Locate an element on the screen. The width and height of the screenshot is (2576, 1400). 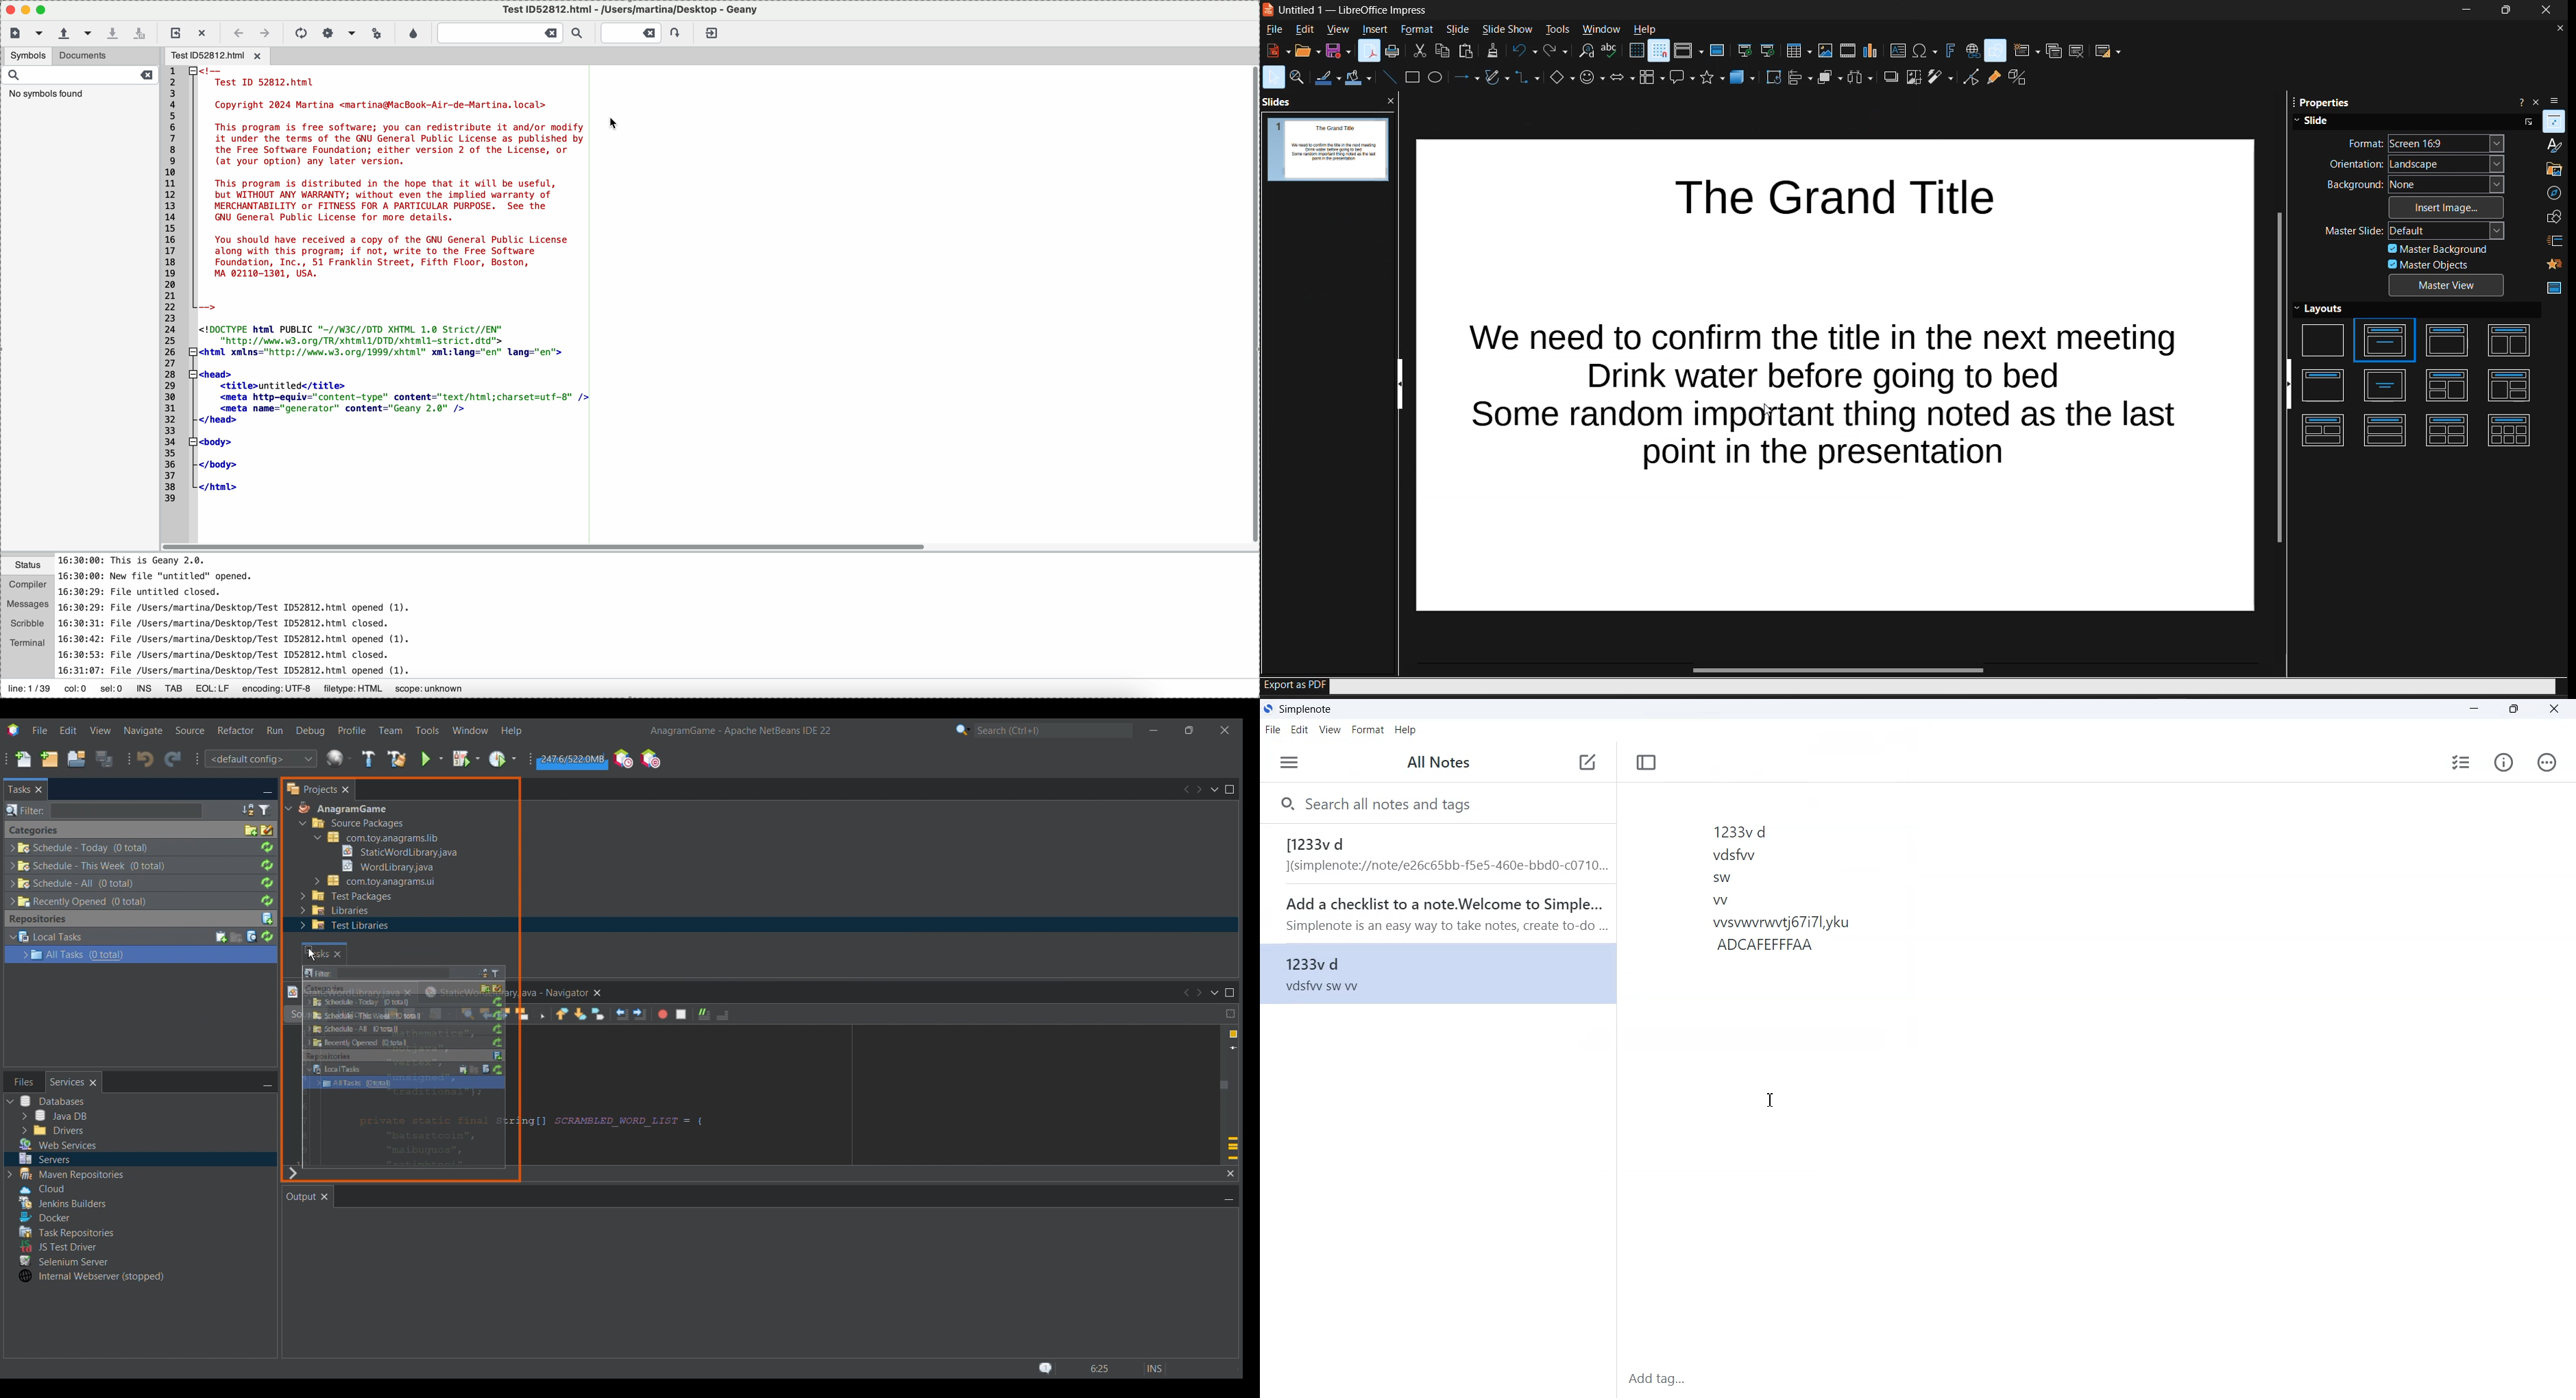
slide preview is located at coordinates (1328, 150).